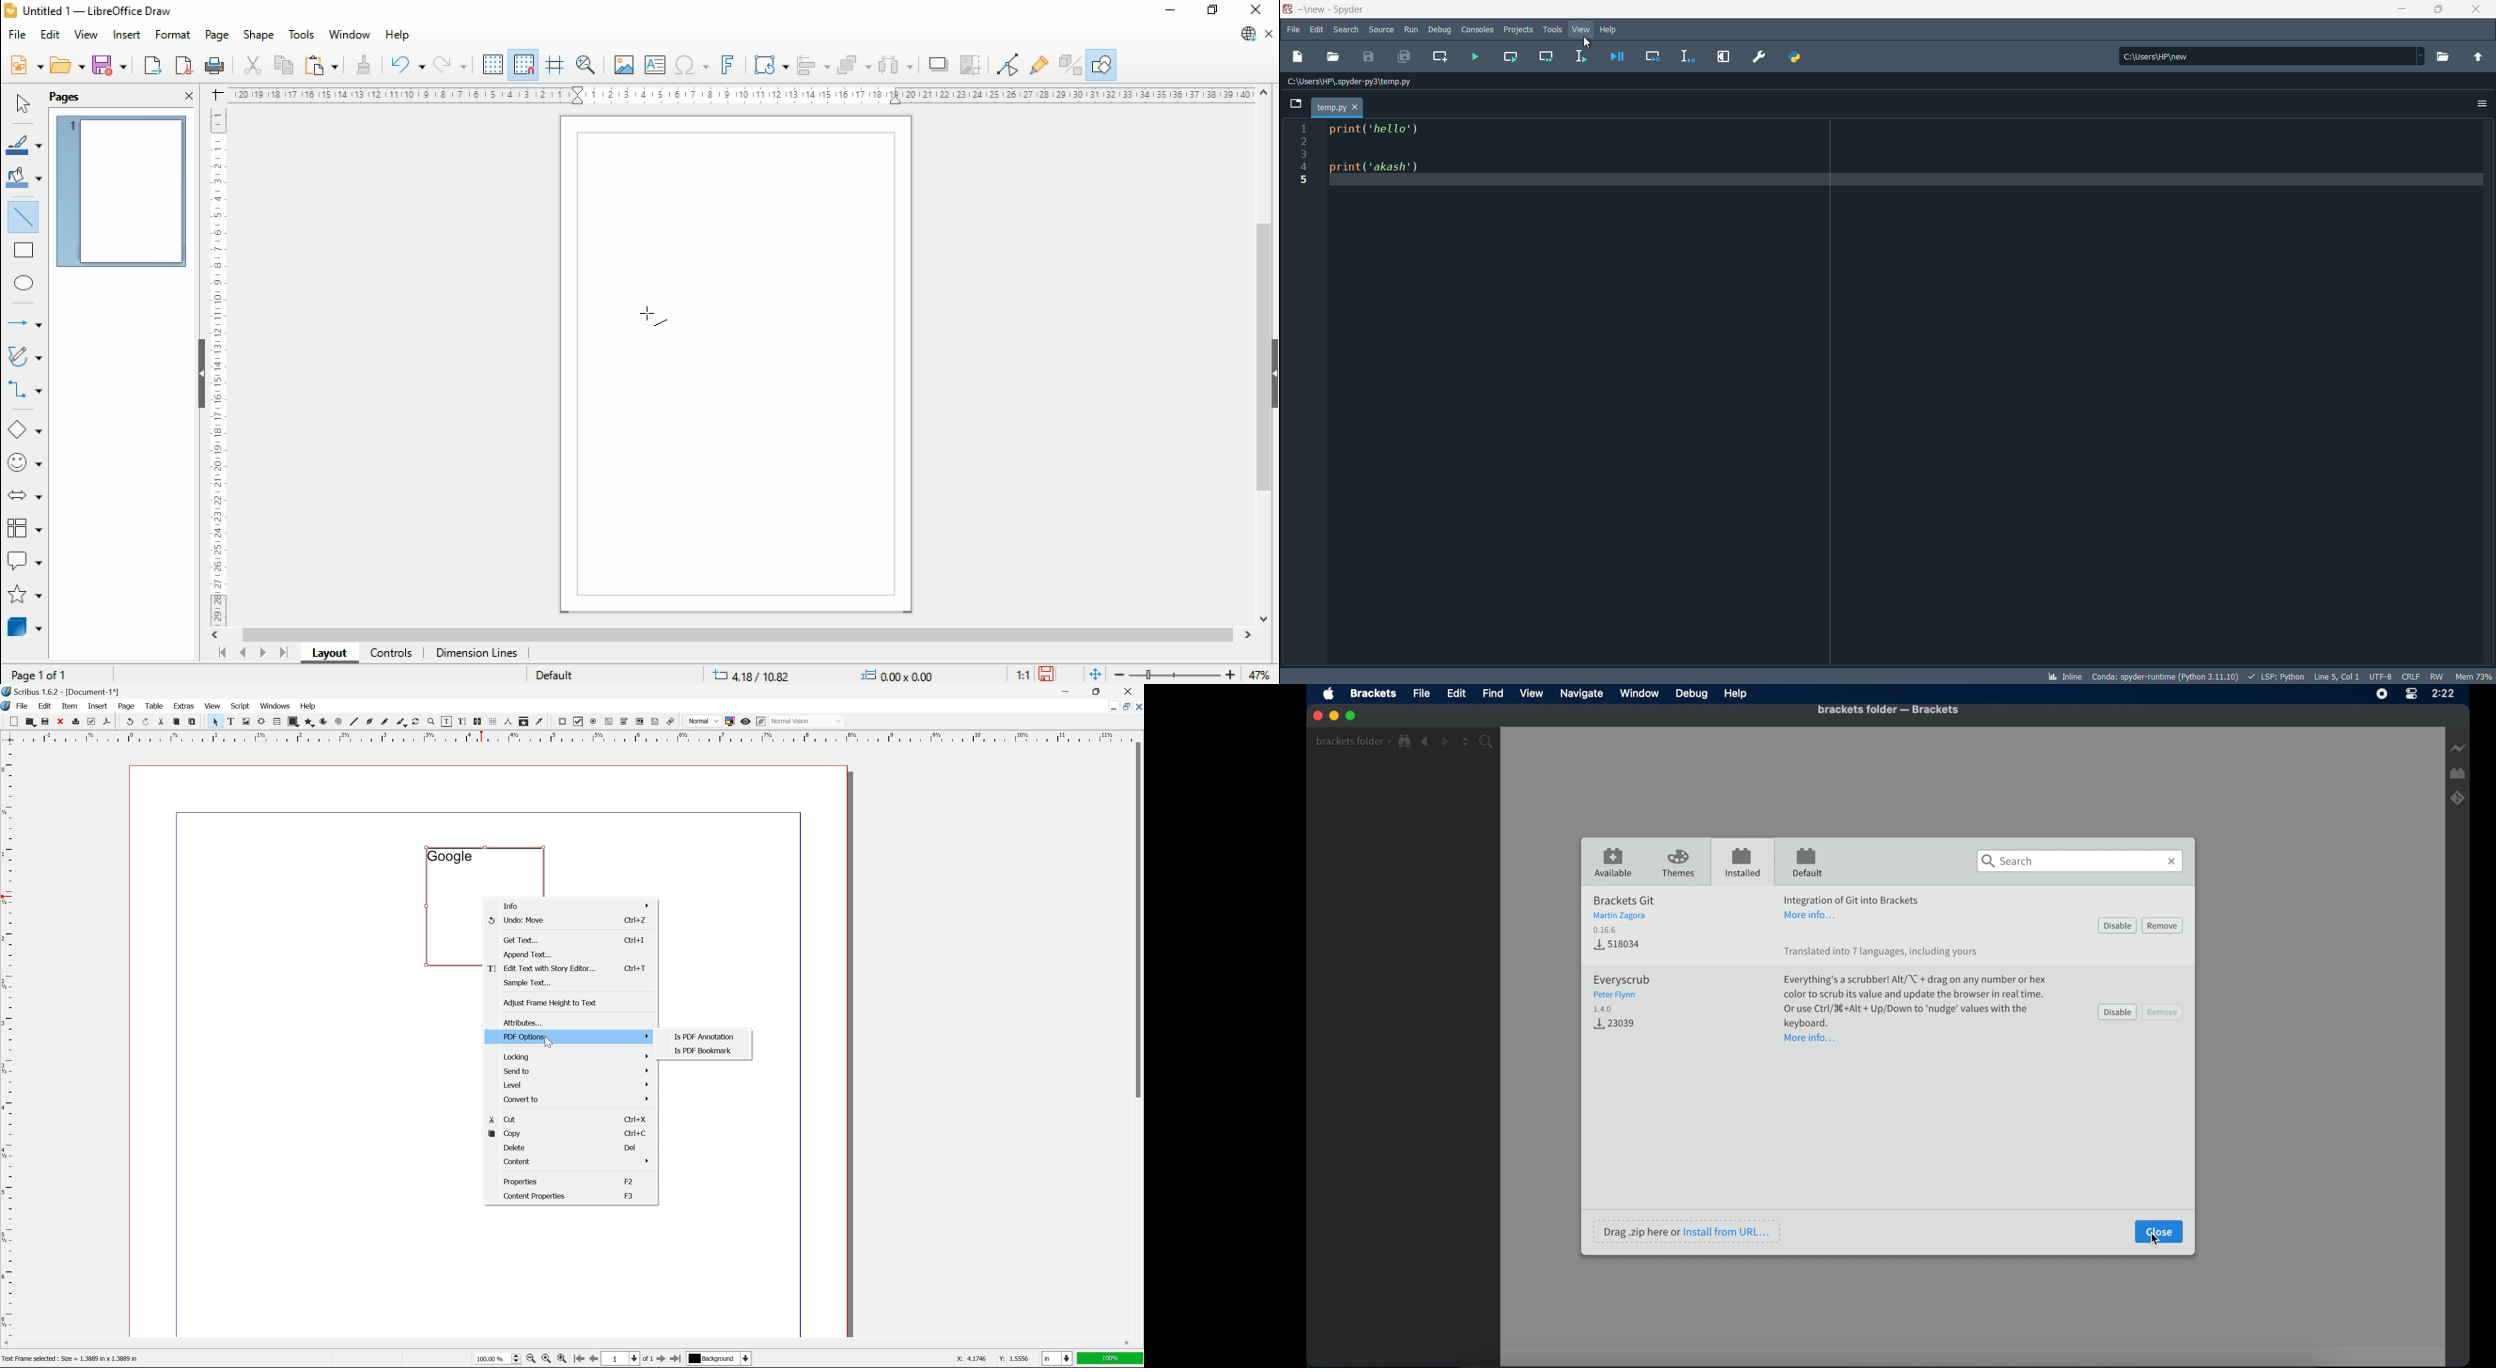 The height and width of the screenshot is (1372, 2520). What do you see at coordinates (2456, 748) in the screenshot?
I see `live preview` at bounding box center [2456, 748].